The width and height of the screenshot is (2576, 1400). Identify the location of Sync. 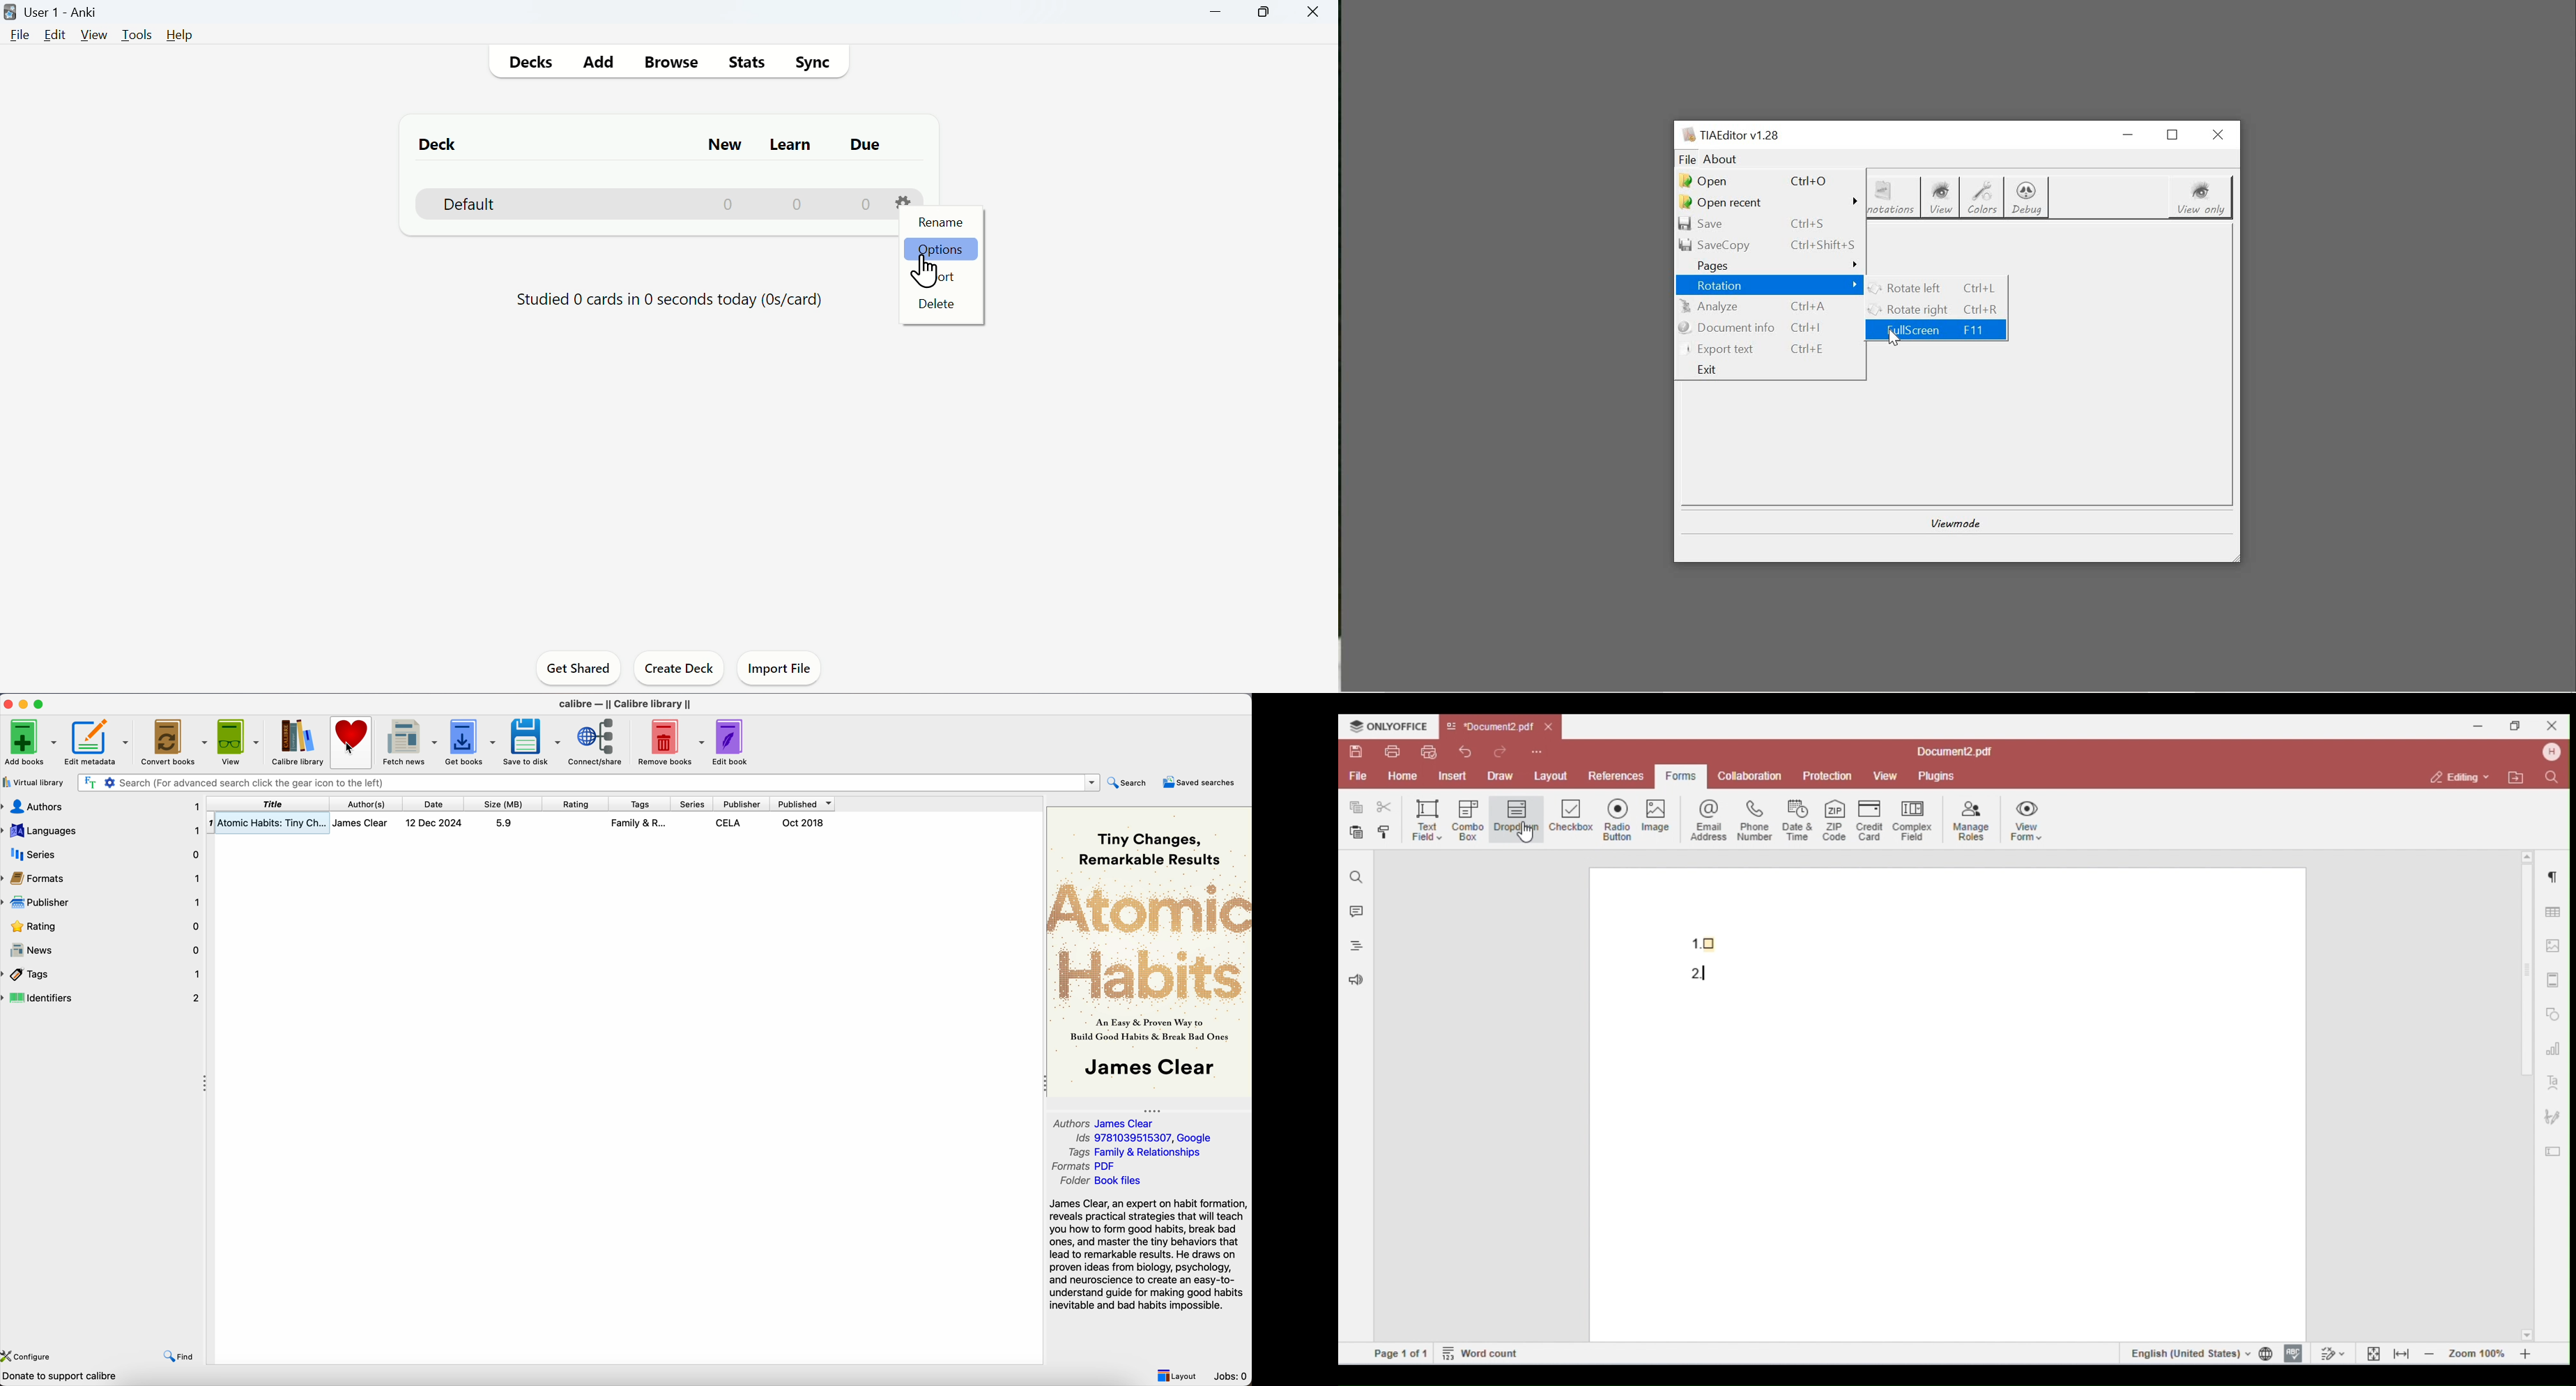
(812, 62).